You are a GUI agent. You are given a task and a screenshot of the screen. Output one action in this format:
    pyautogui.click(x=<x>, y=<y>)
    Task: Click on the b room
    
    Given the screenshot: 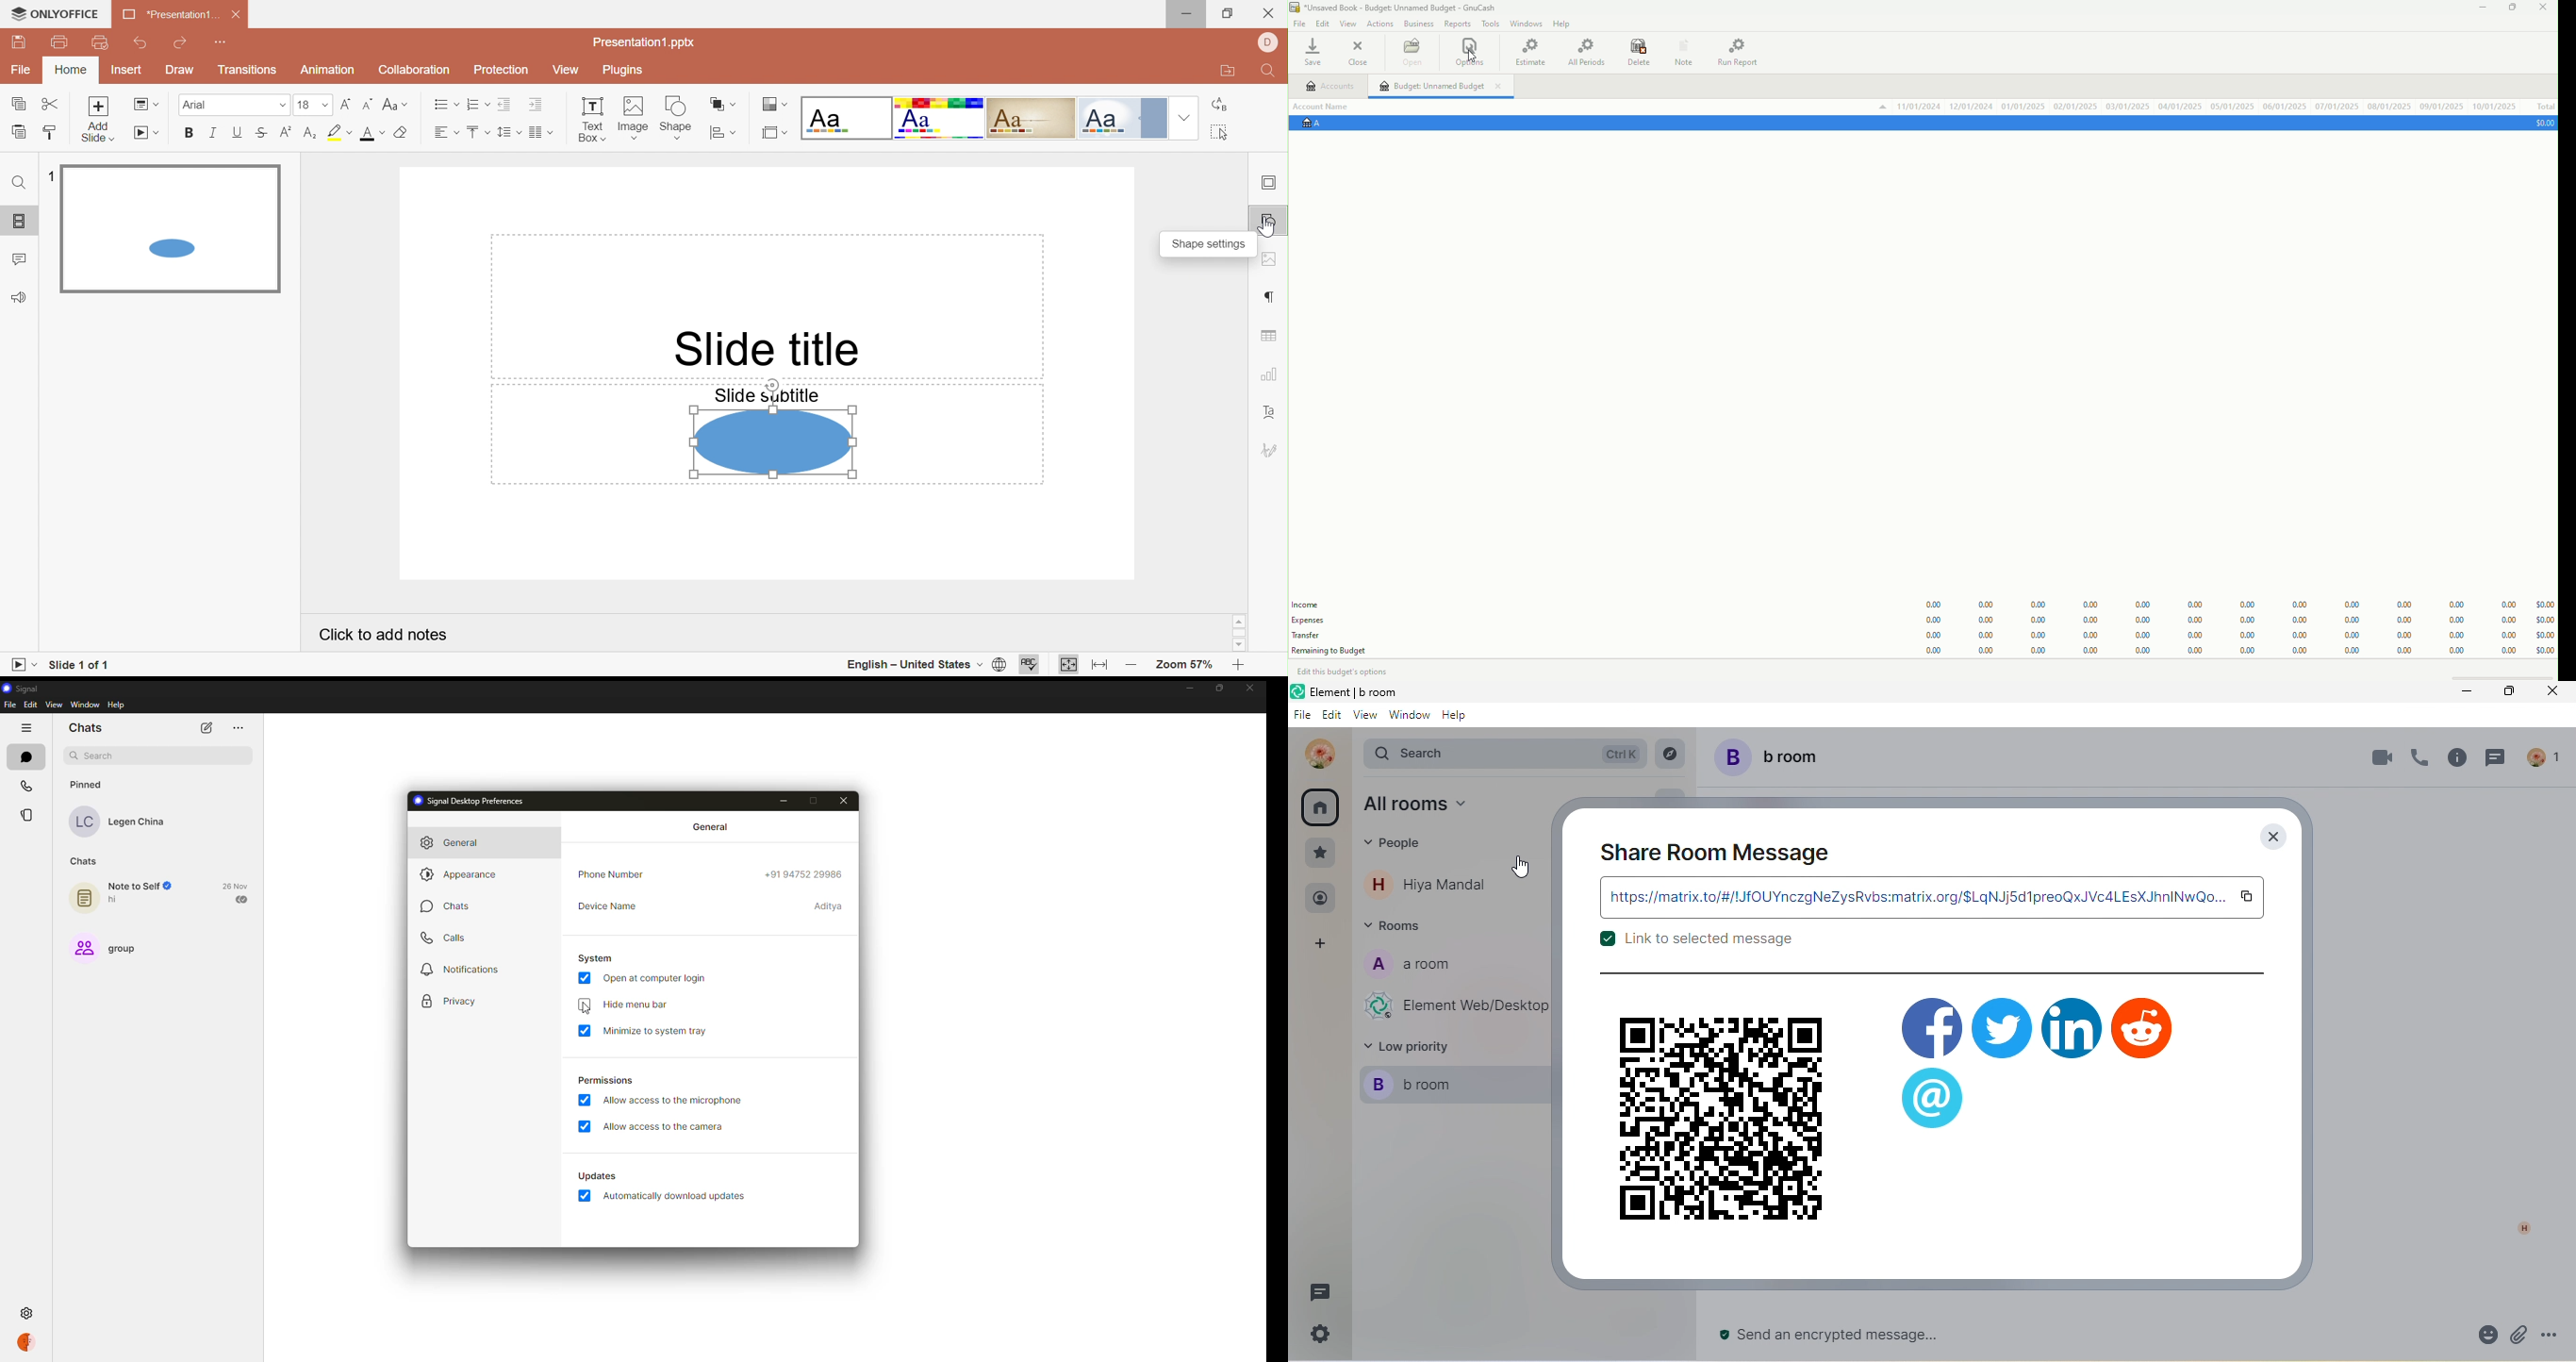 What is the action you would take?
    pyautogui.click(x=1445, y=1085)
    